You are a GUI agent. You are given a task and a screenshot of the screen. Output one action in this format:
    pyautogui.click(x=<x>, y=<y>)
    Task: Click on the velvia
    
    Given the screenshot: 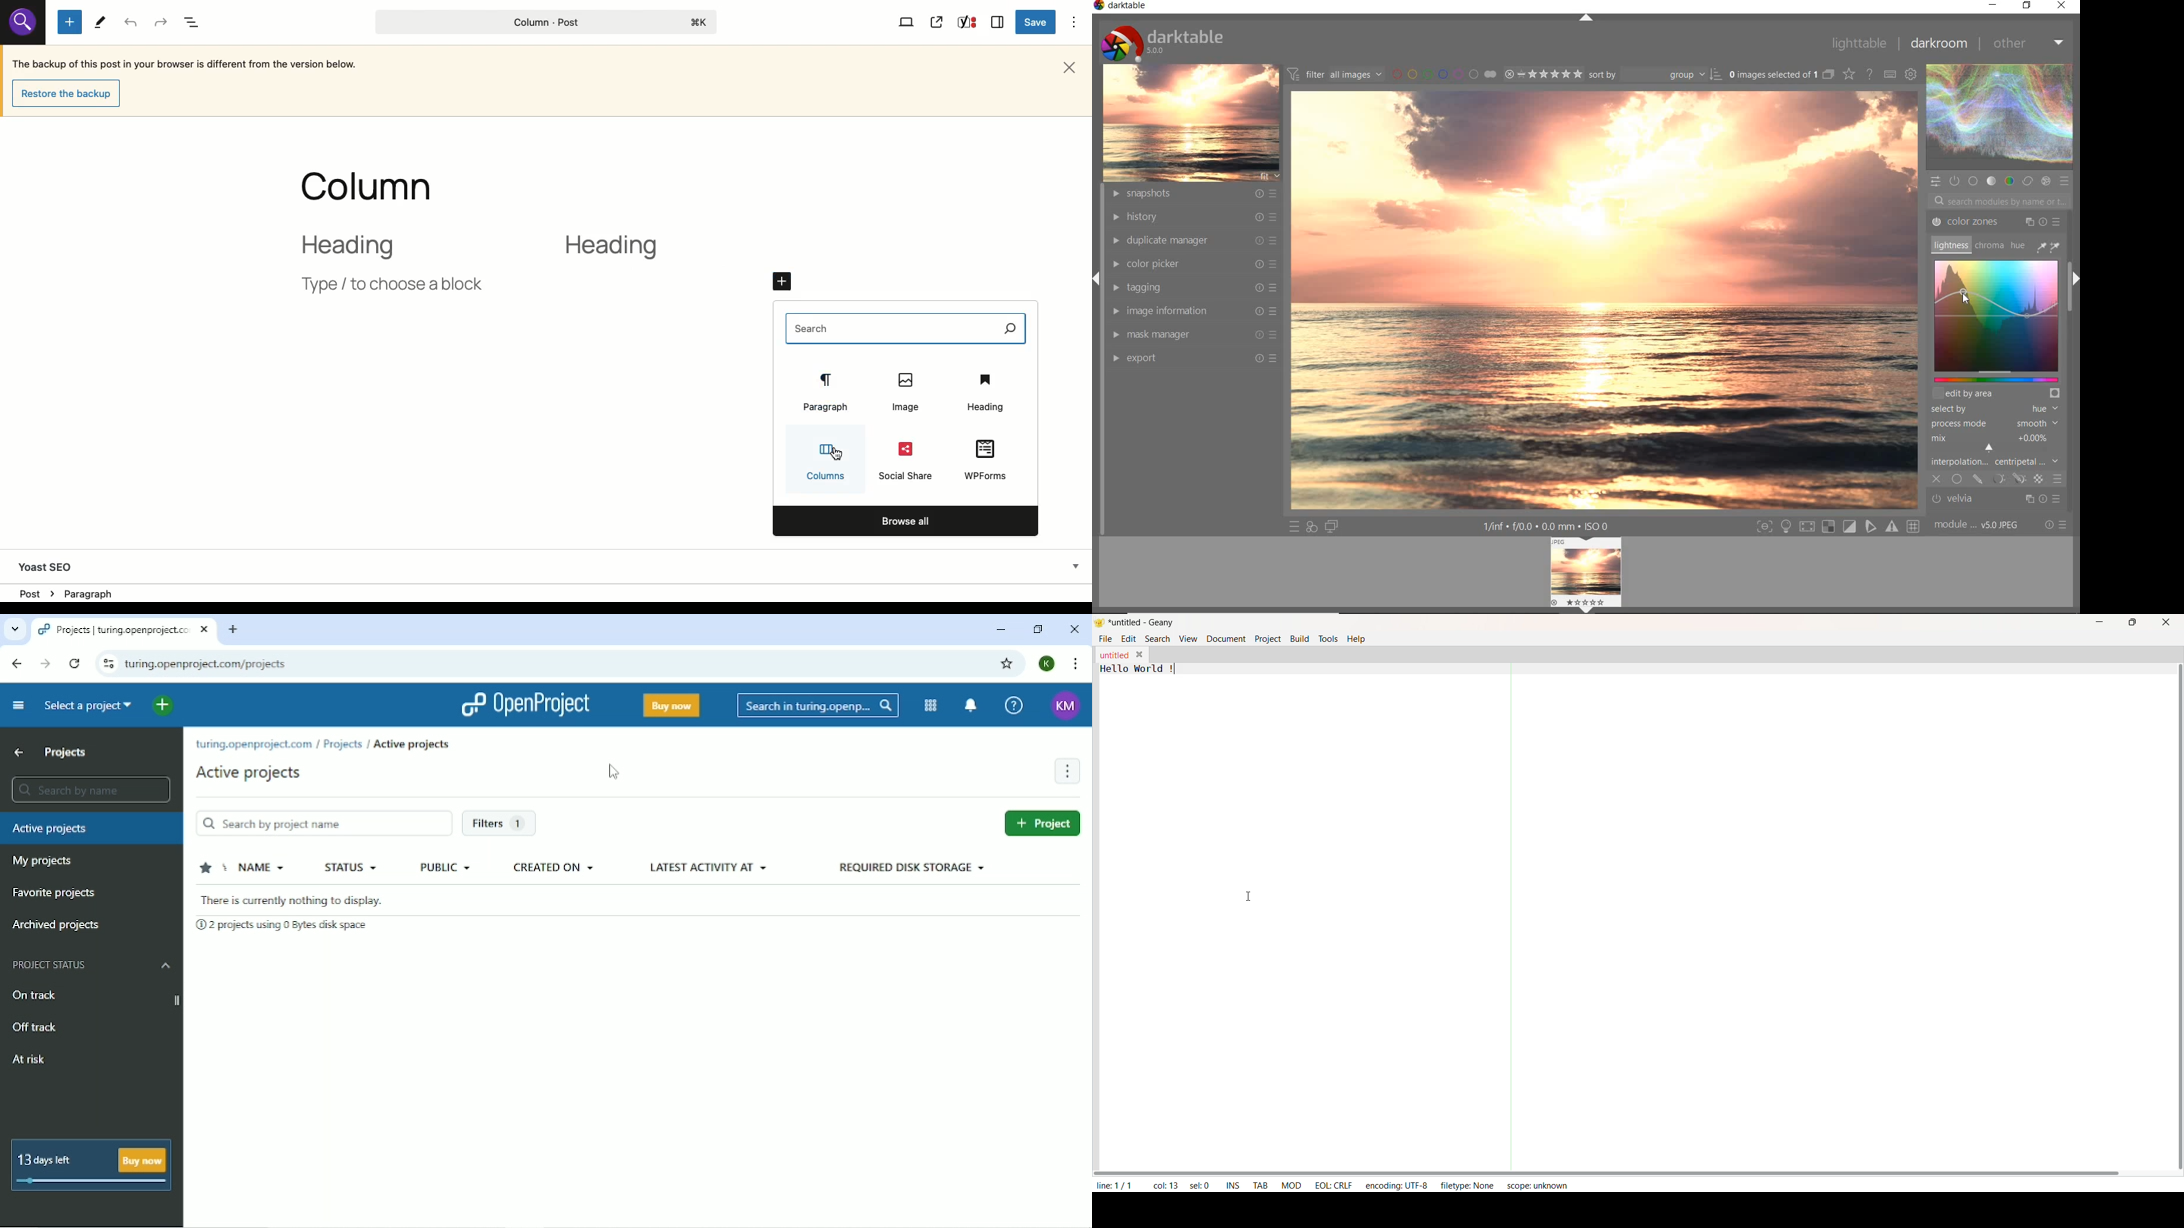 What is the action you would take?
    pyautogui.click(x=1992, y=500)
    